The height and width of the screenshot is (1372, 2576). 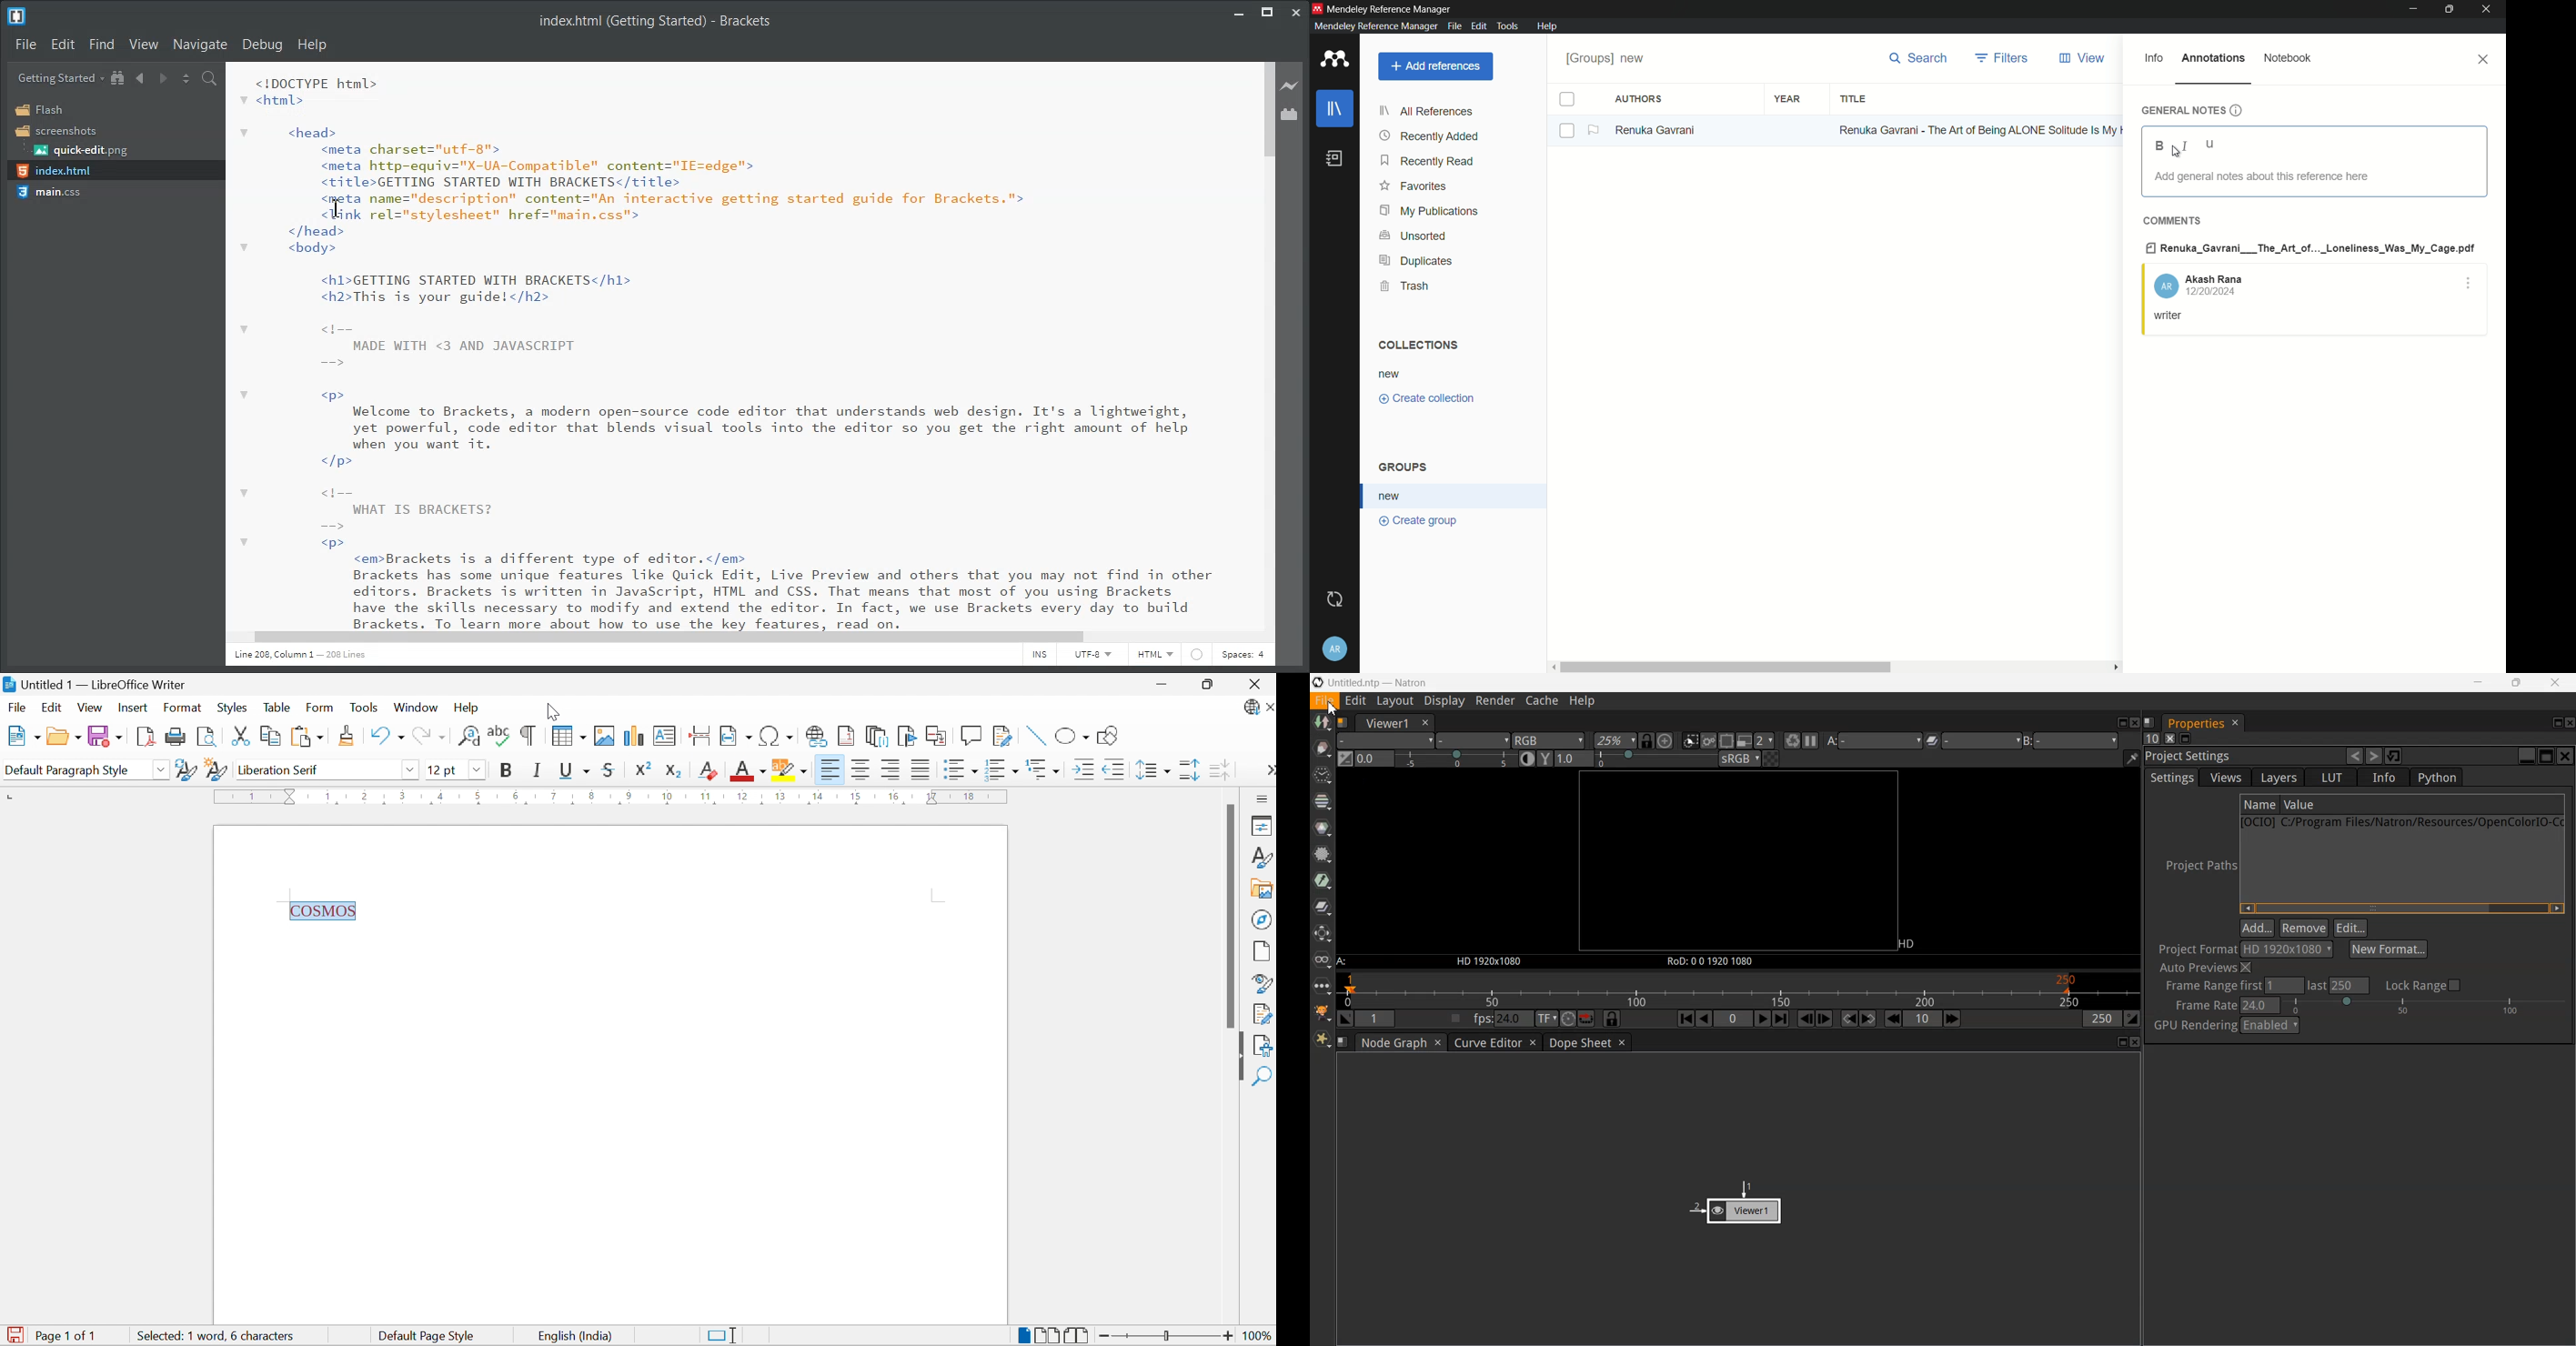 What do you see at coordinates (415, 708) in the screenshot?
I see `Window` at bounding box center [415, 708].